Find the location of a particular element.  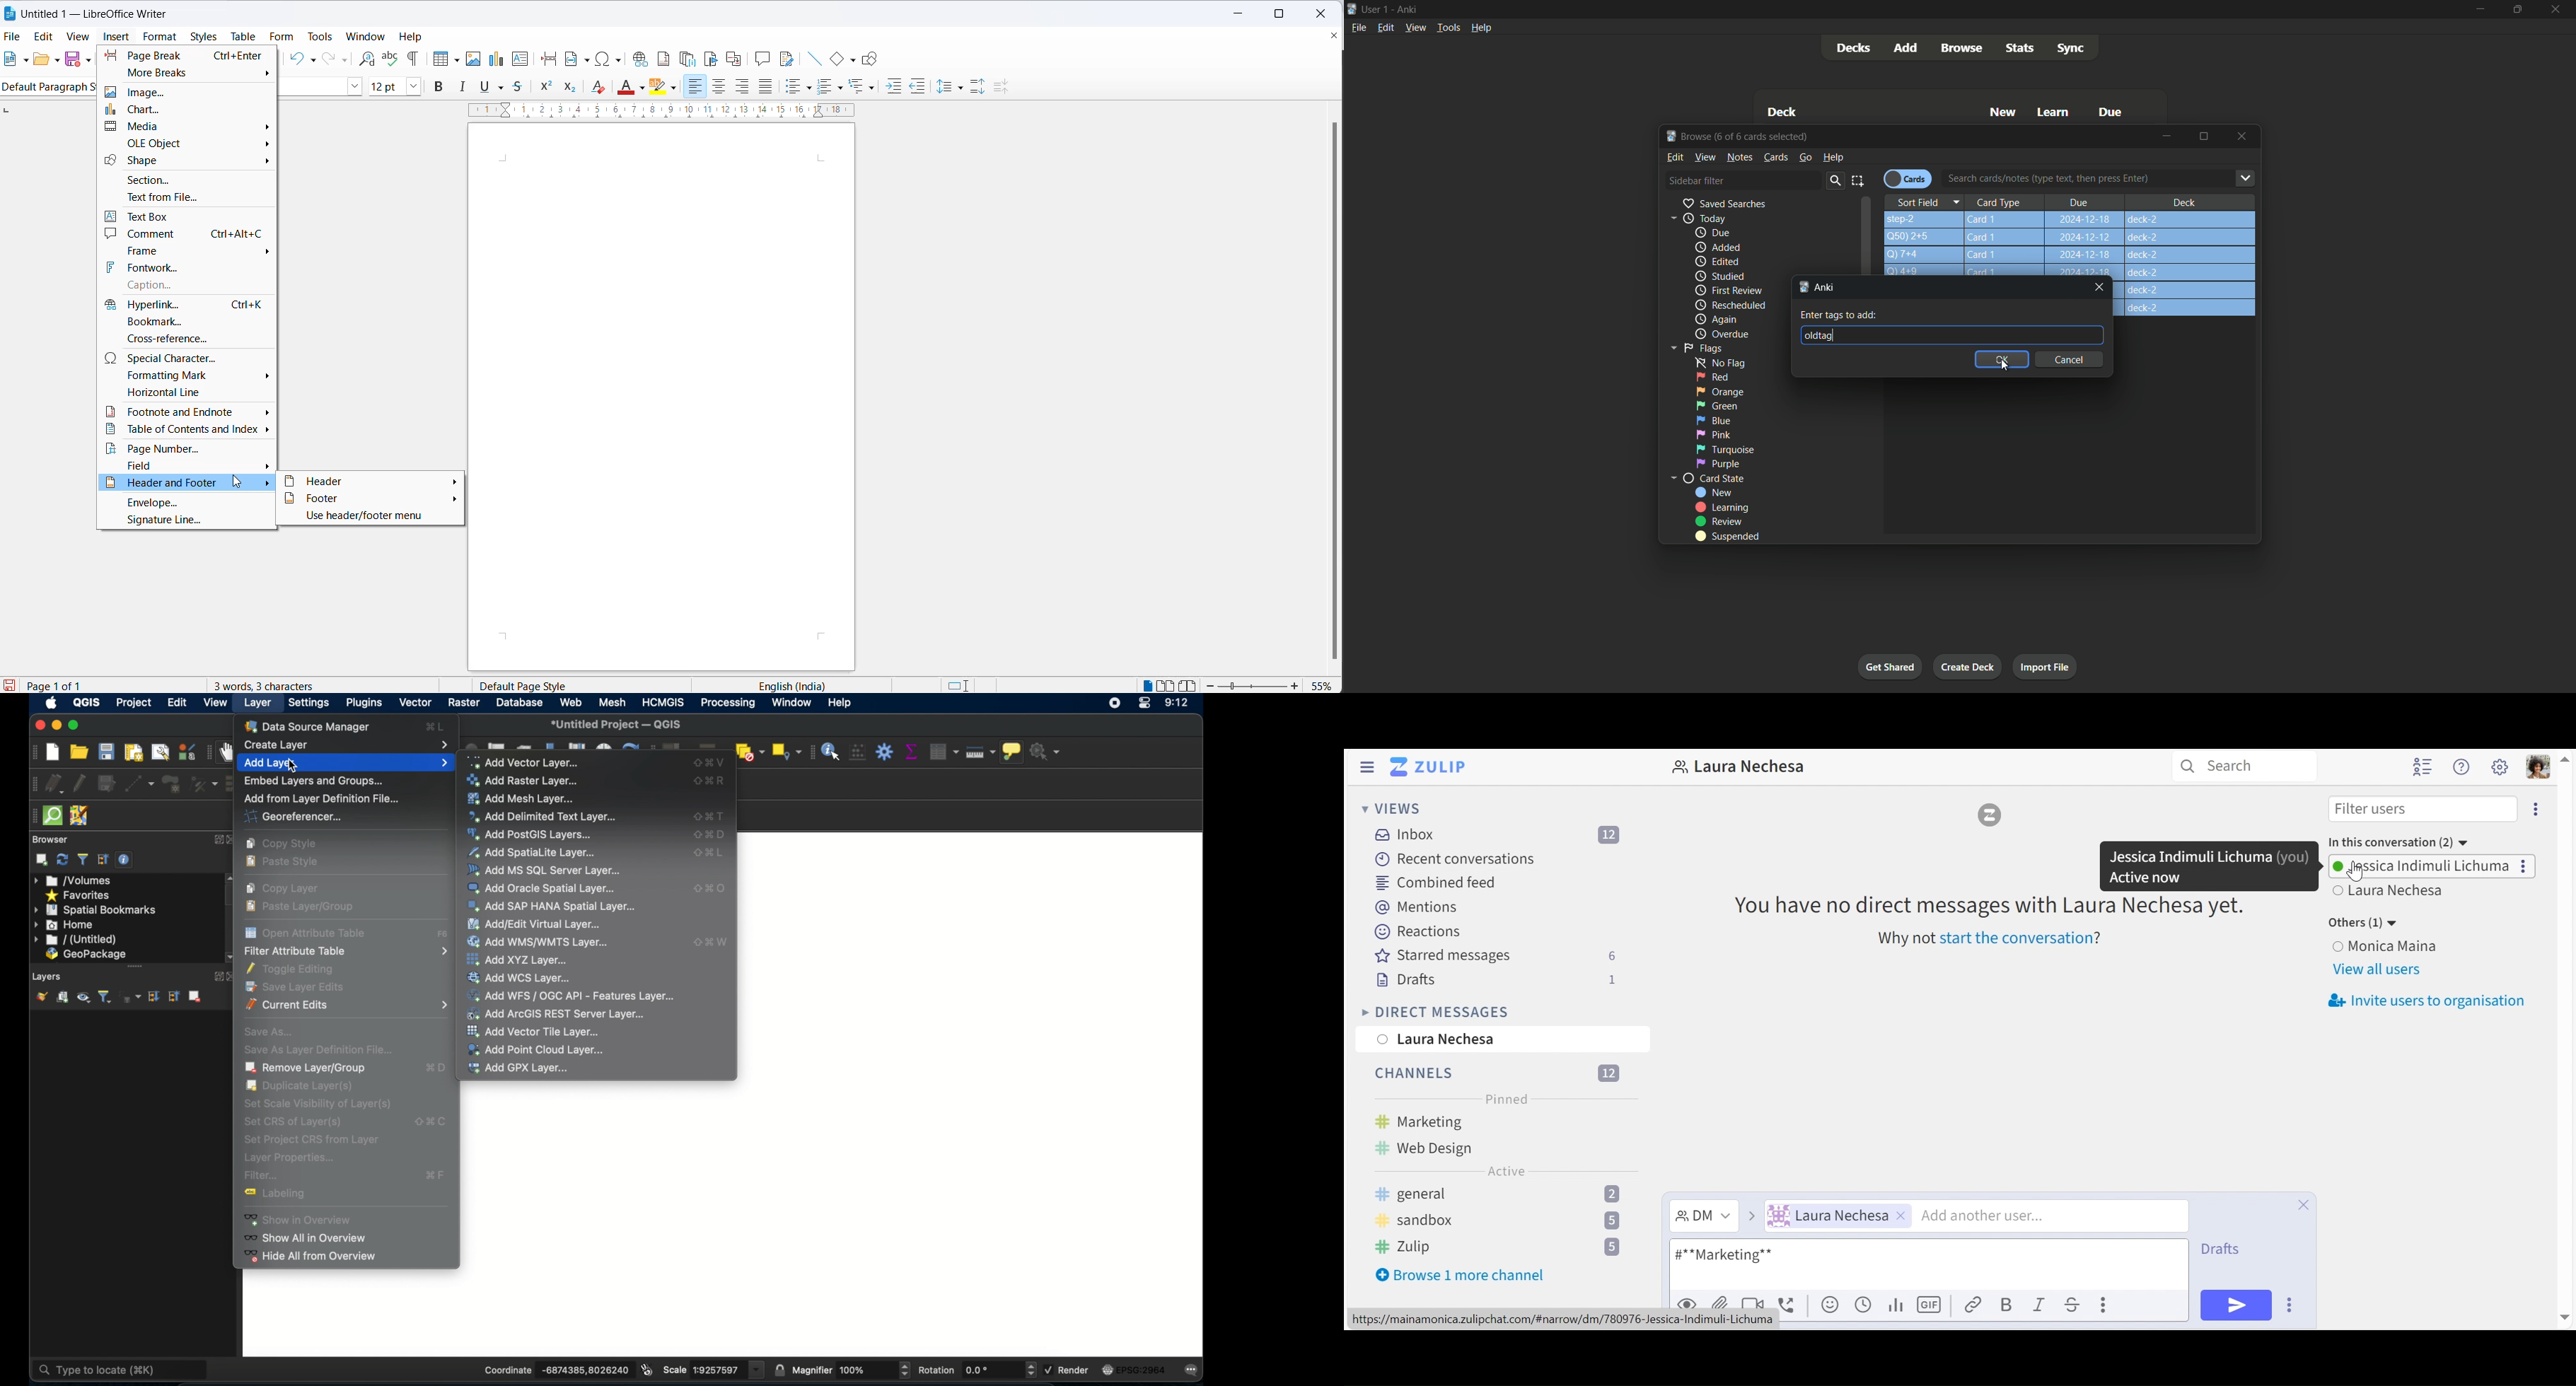

Toggle Editing is located at coordinates (300, 970).